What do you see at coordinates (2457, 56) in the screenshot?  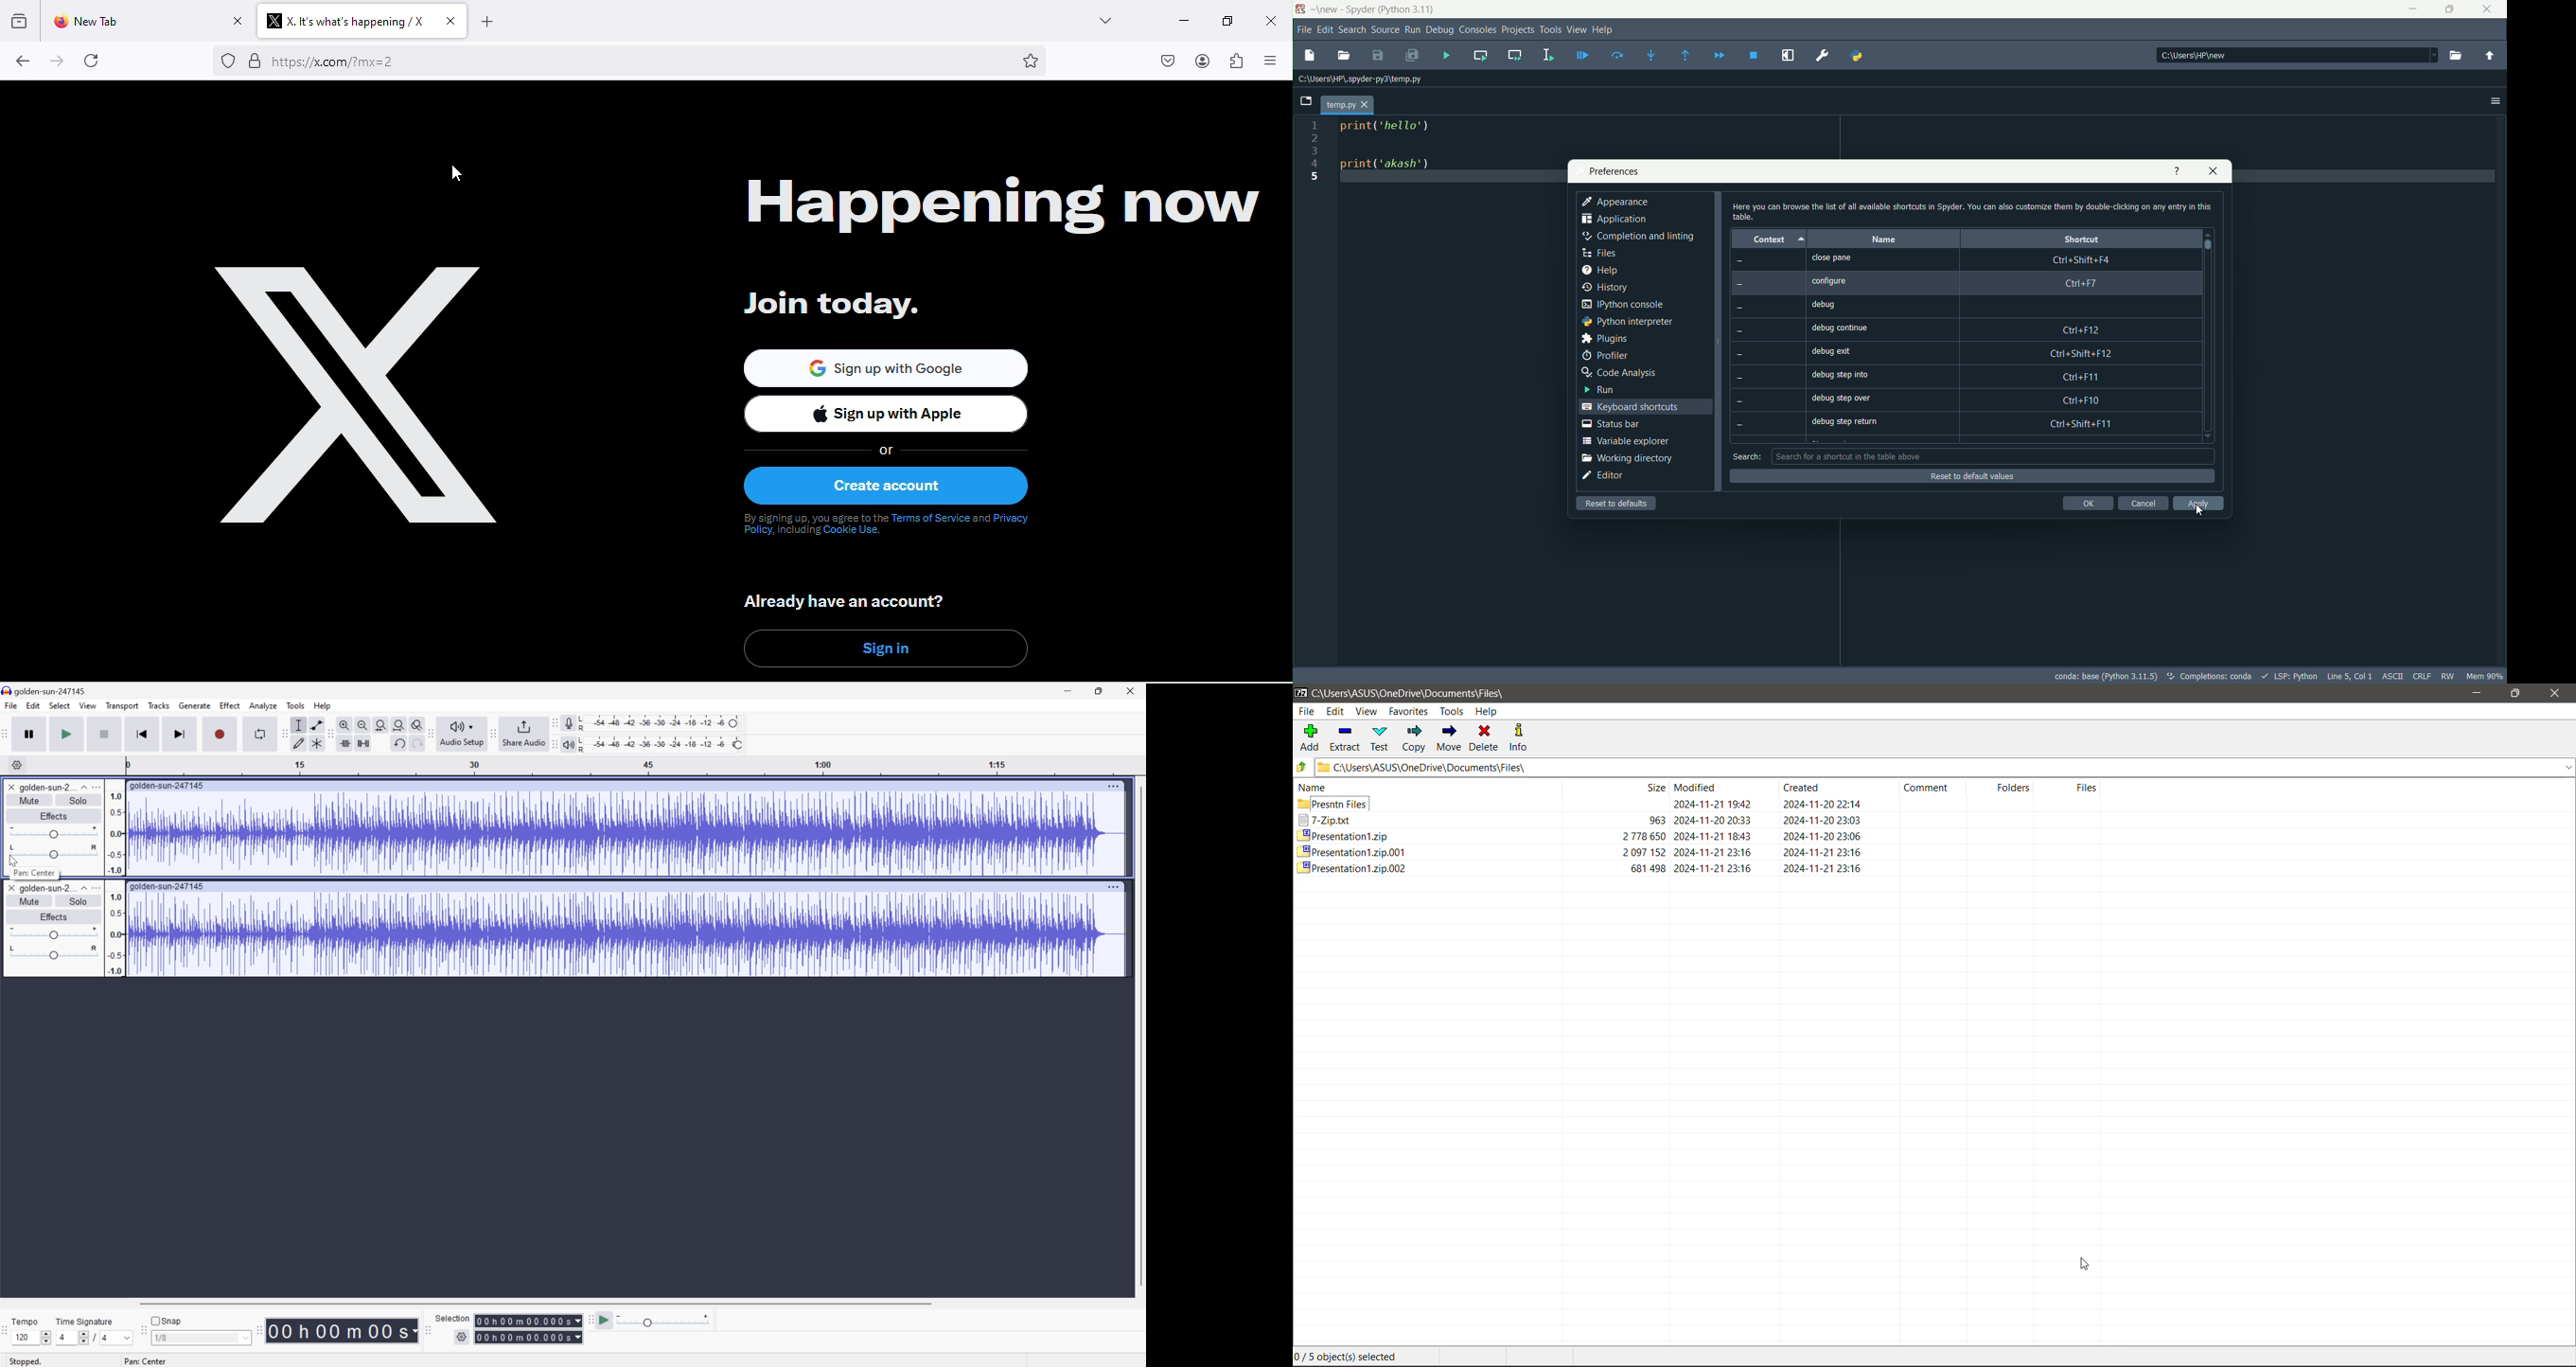 I see `browse directory` at bounding box center [2457, 56].